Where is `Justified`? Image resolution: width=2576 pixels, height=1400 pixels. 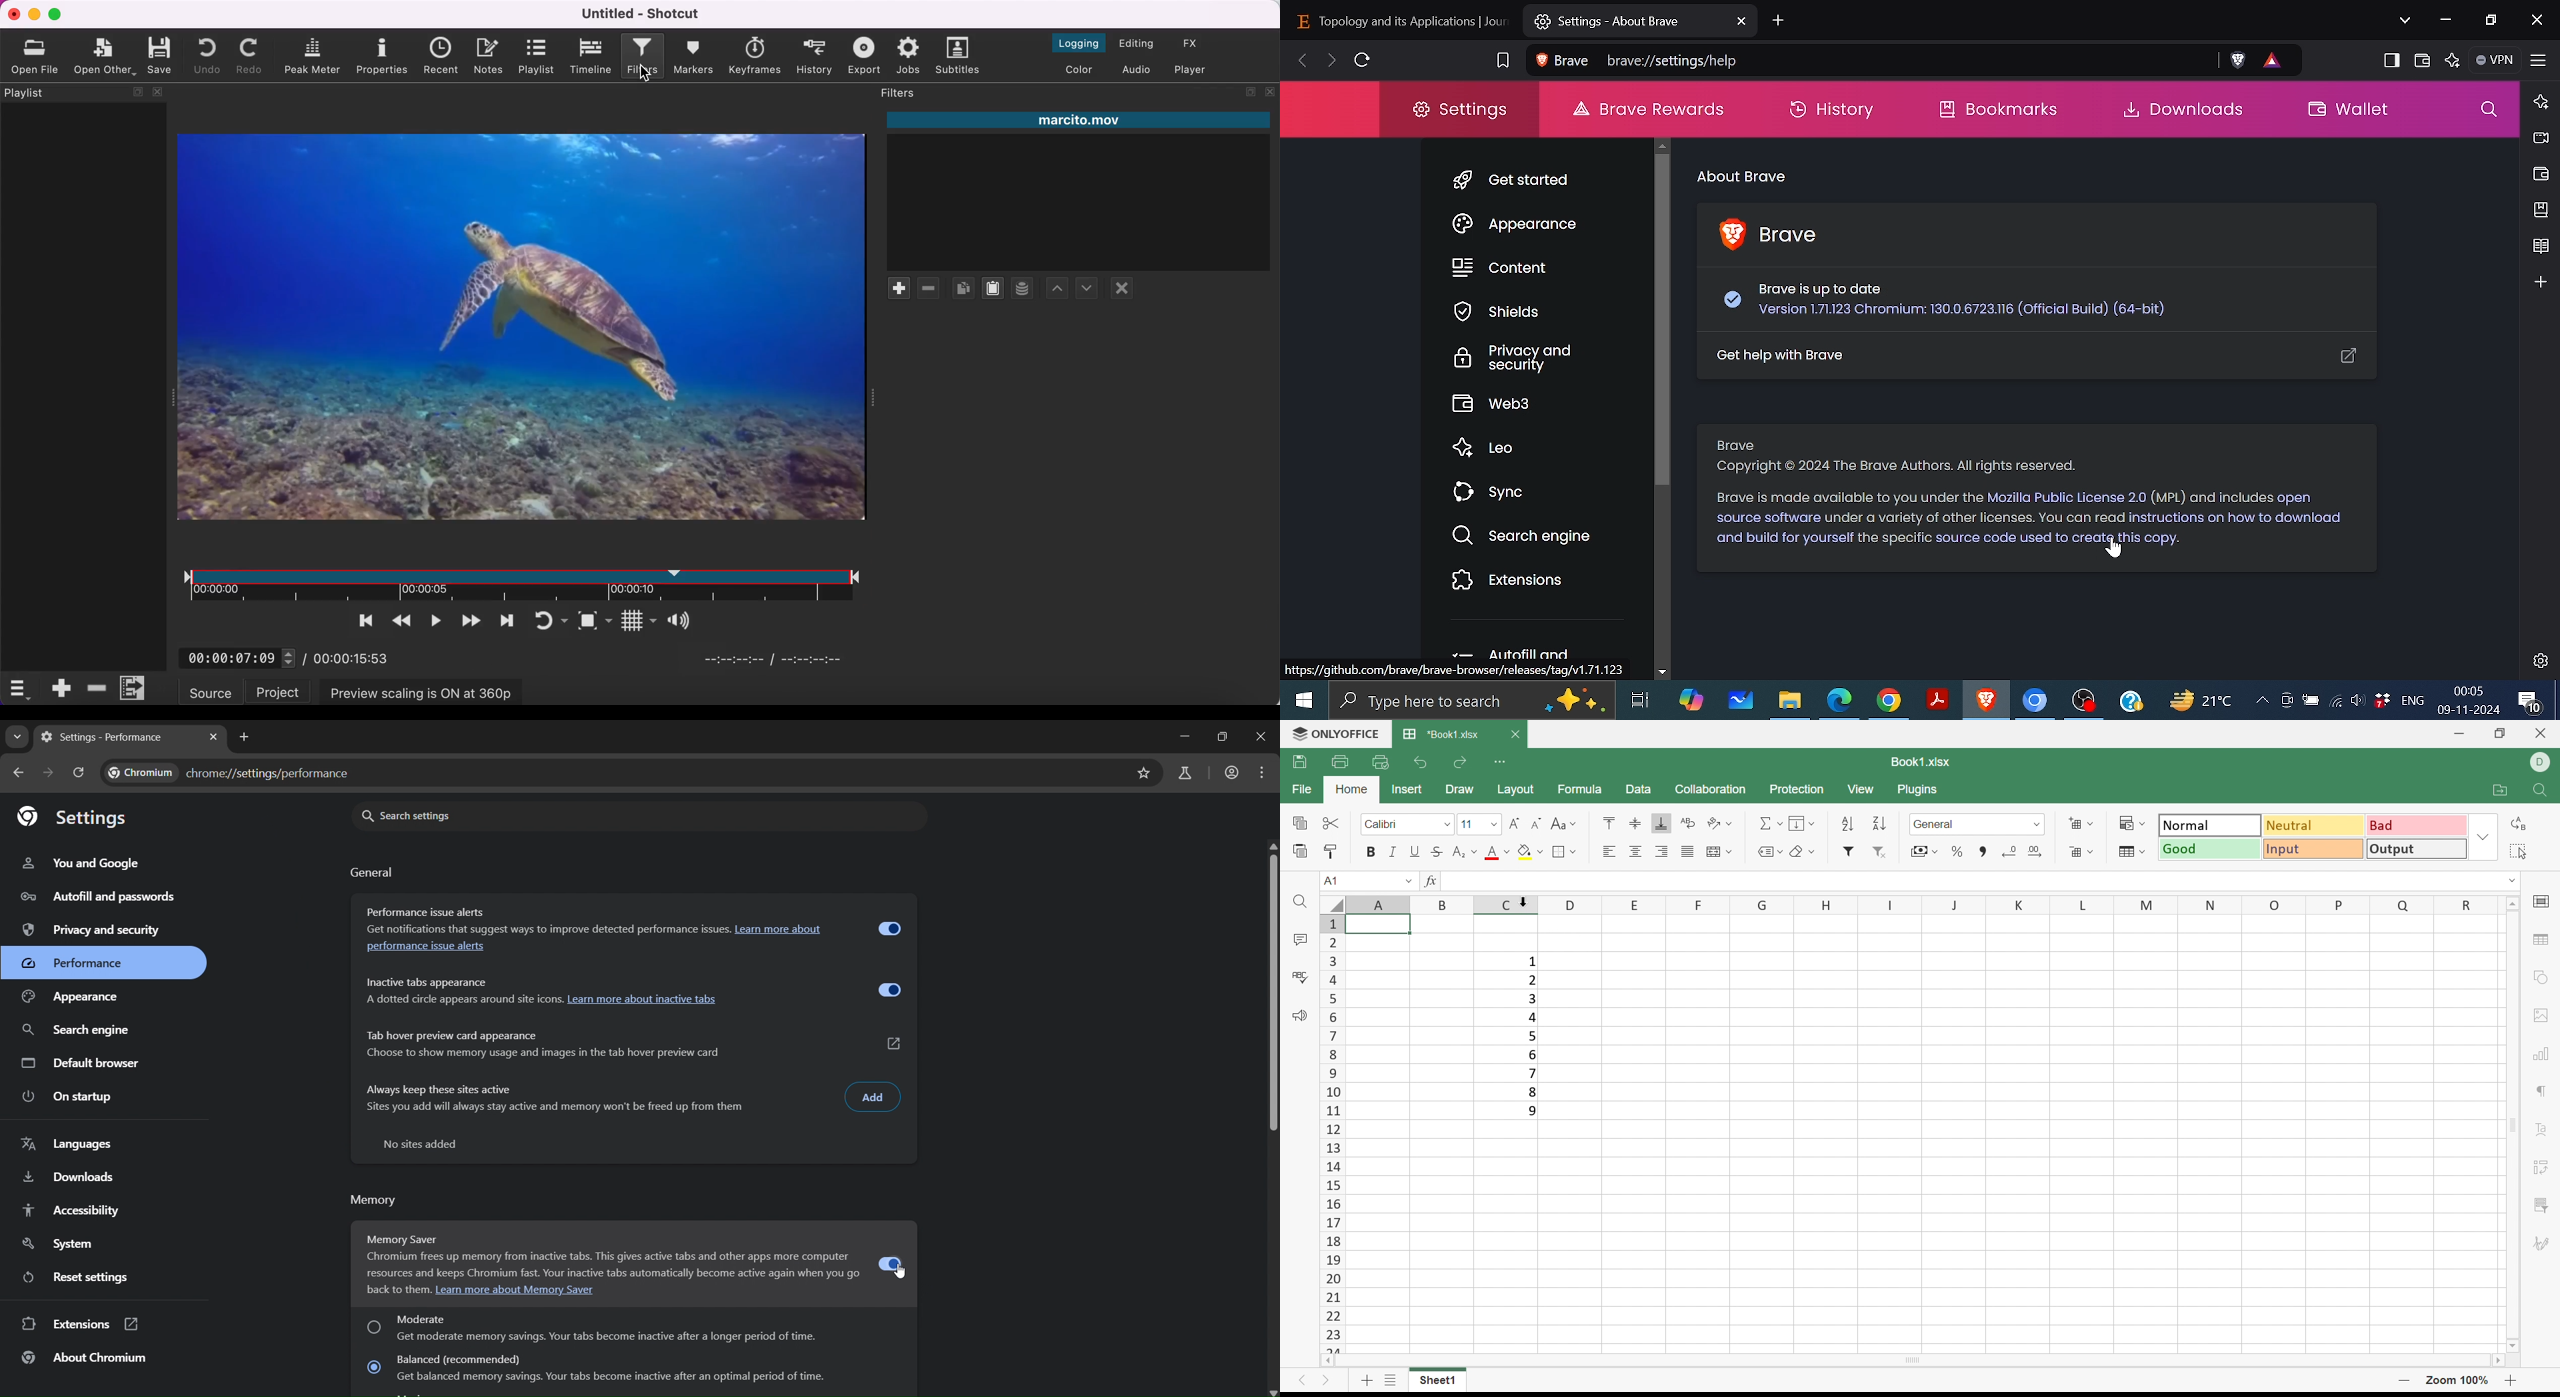
Justified is located at coordinates (1689, 851).